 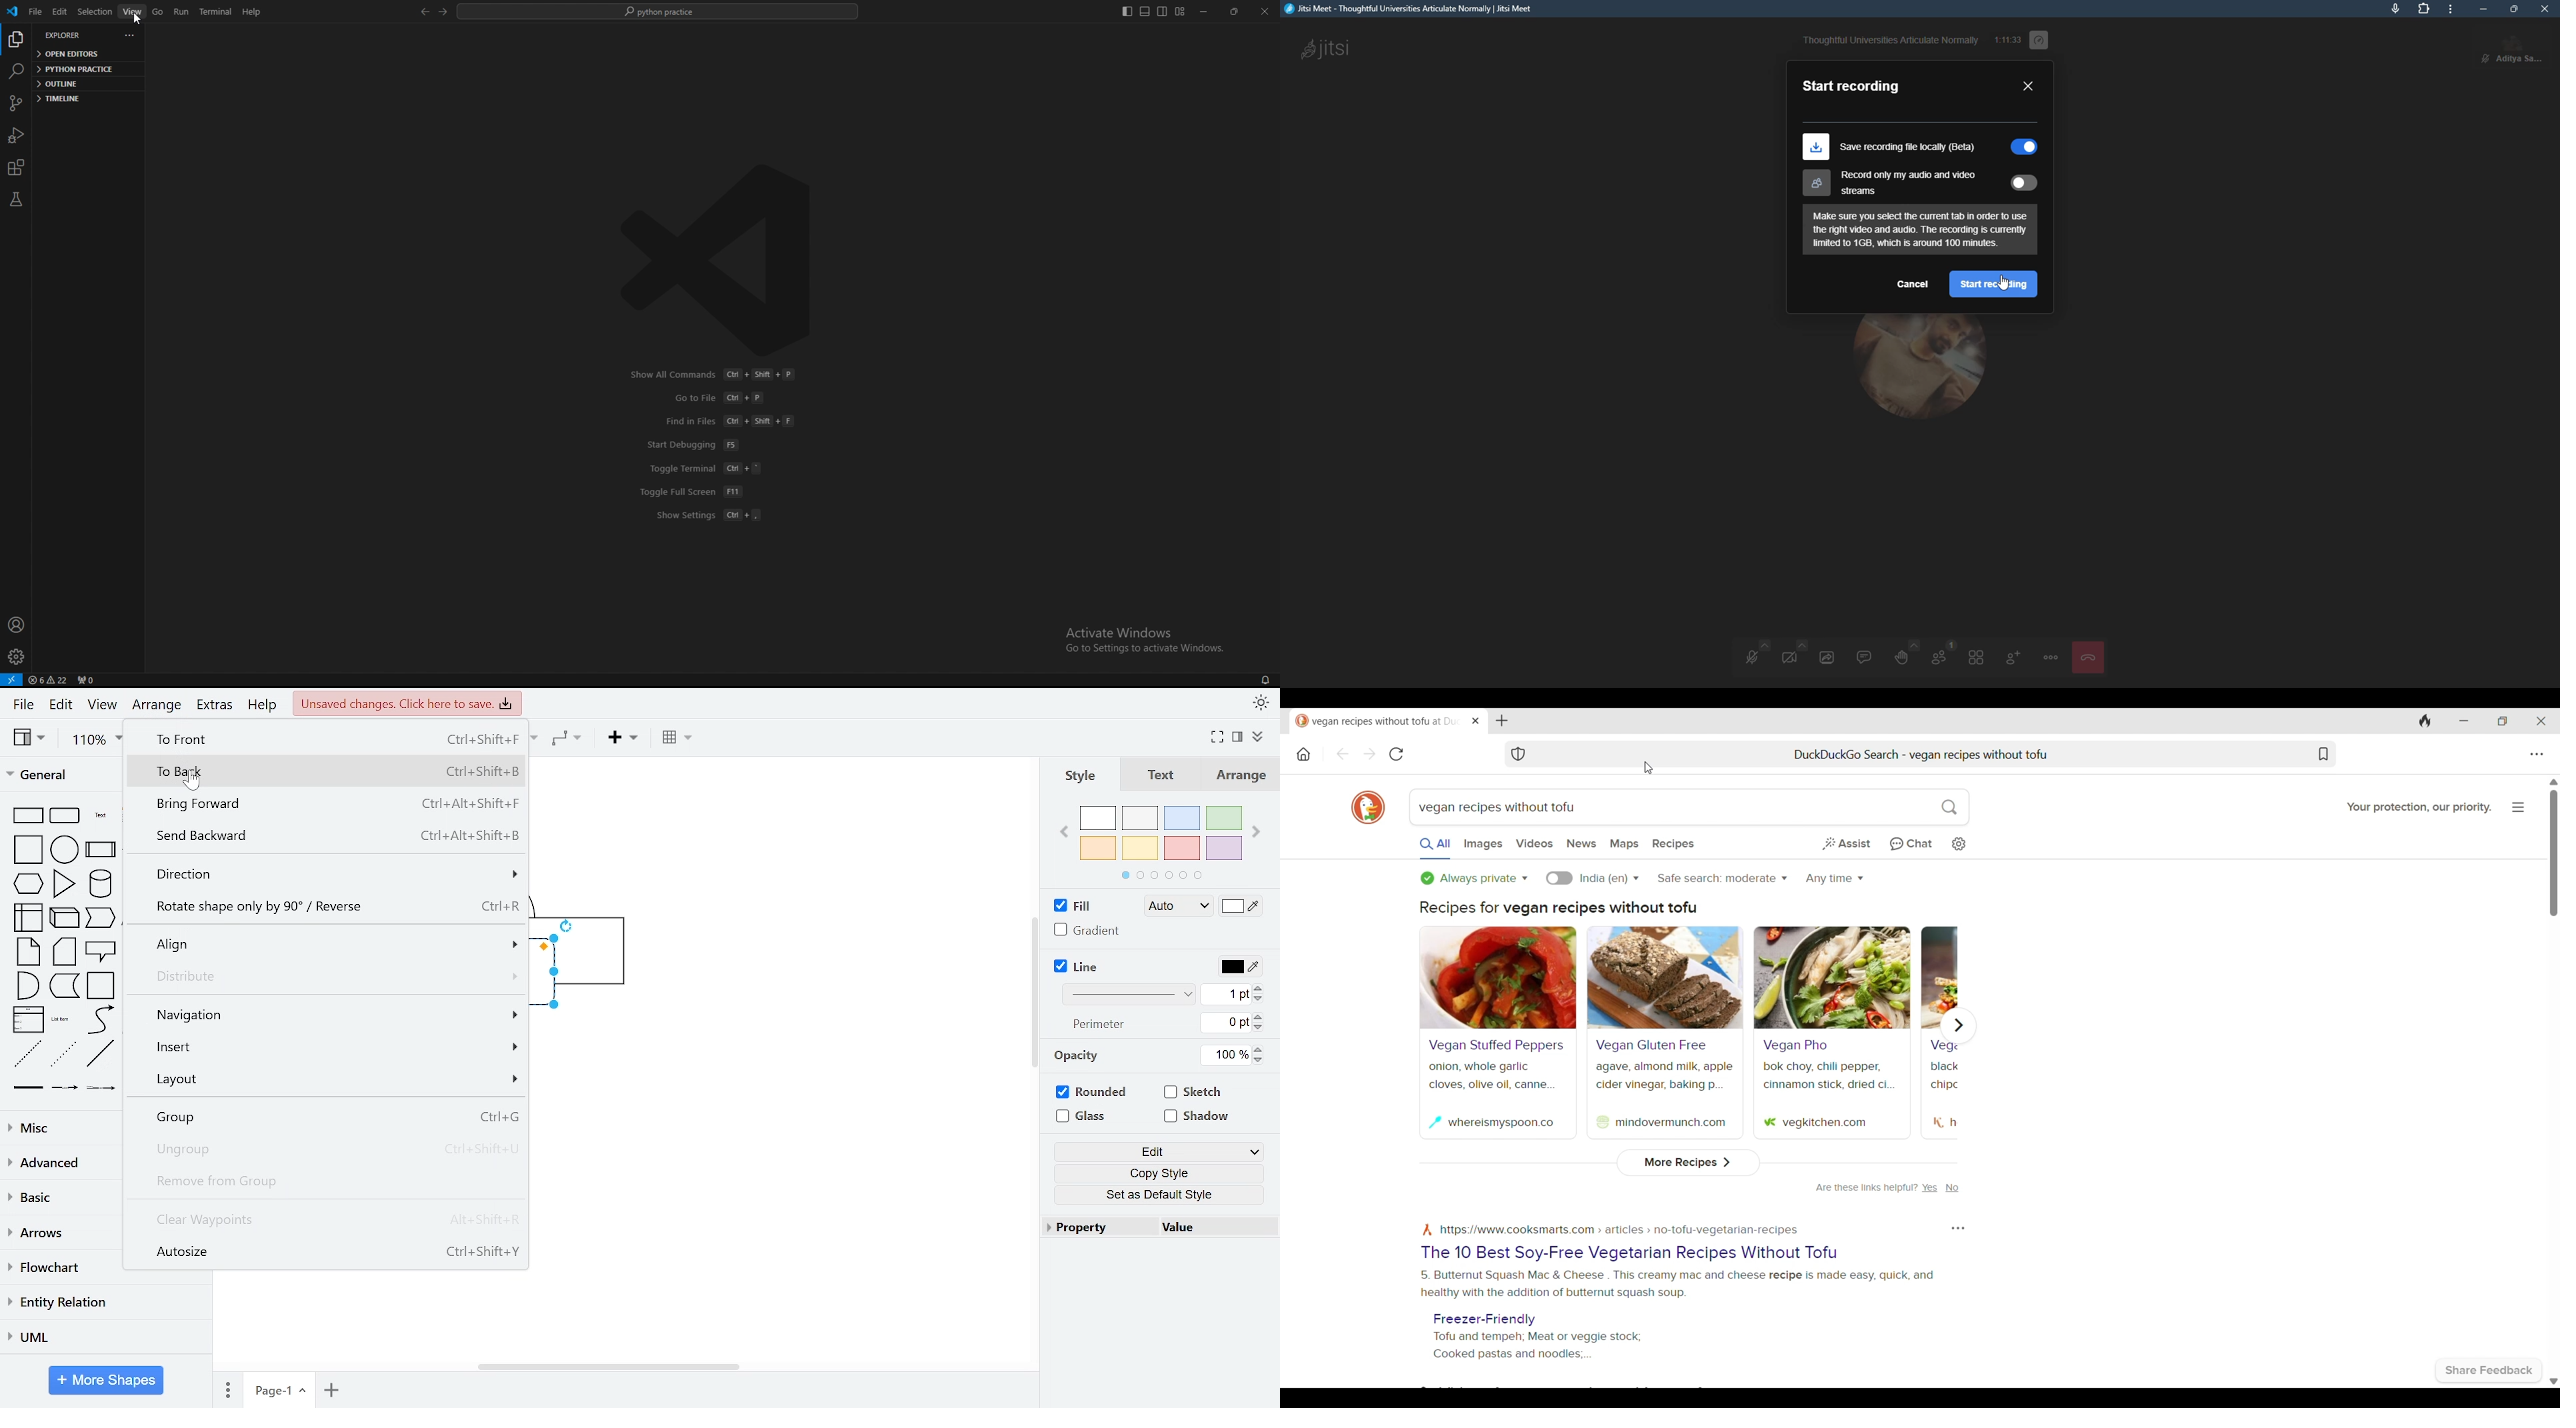 What do you see at coordinates (2023, 183) in the screenshot?
I see `toggle` at bounding box center [2023, 183].